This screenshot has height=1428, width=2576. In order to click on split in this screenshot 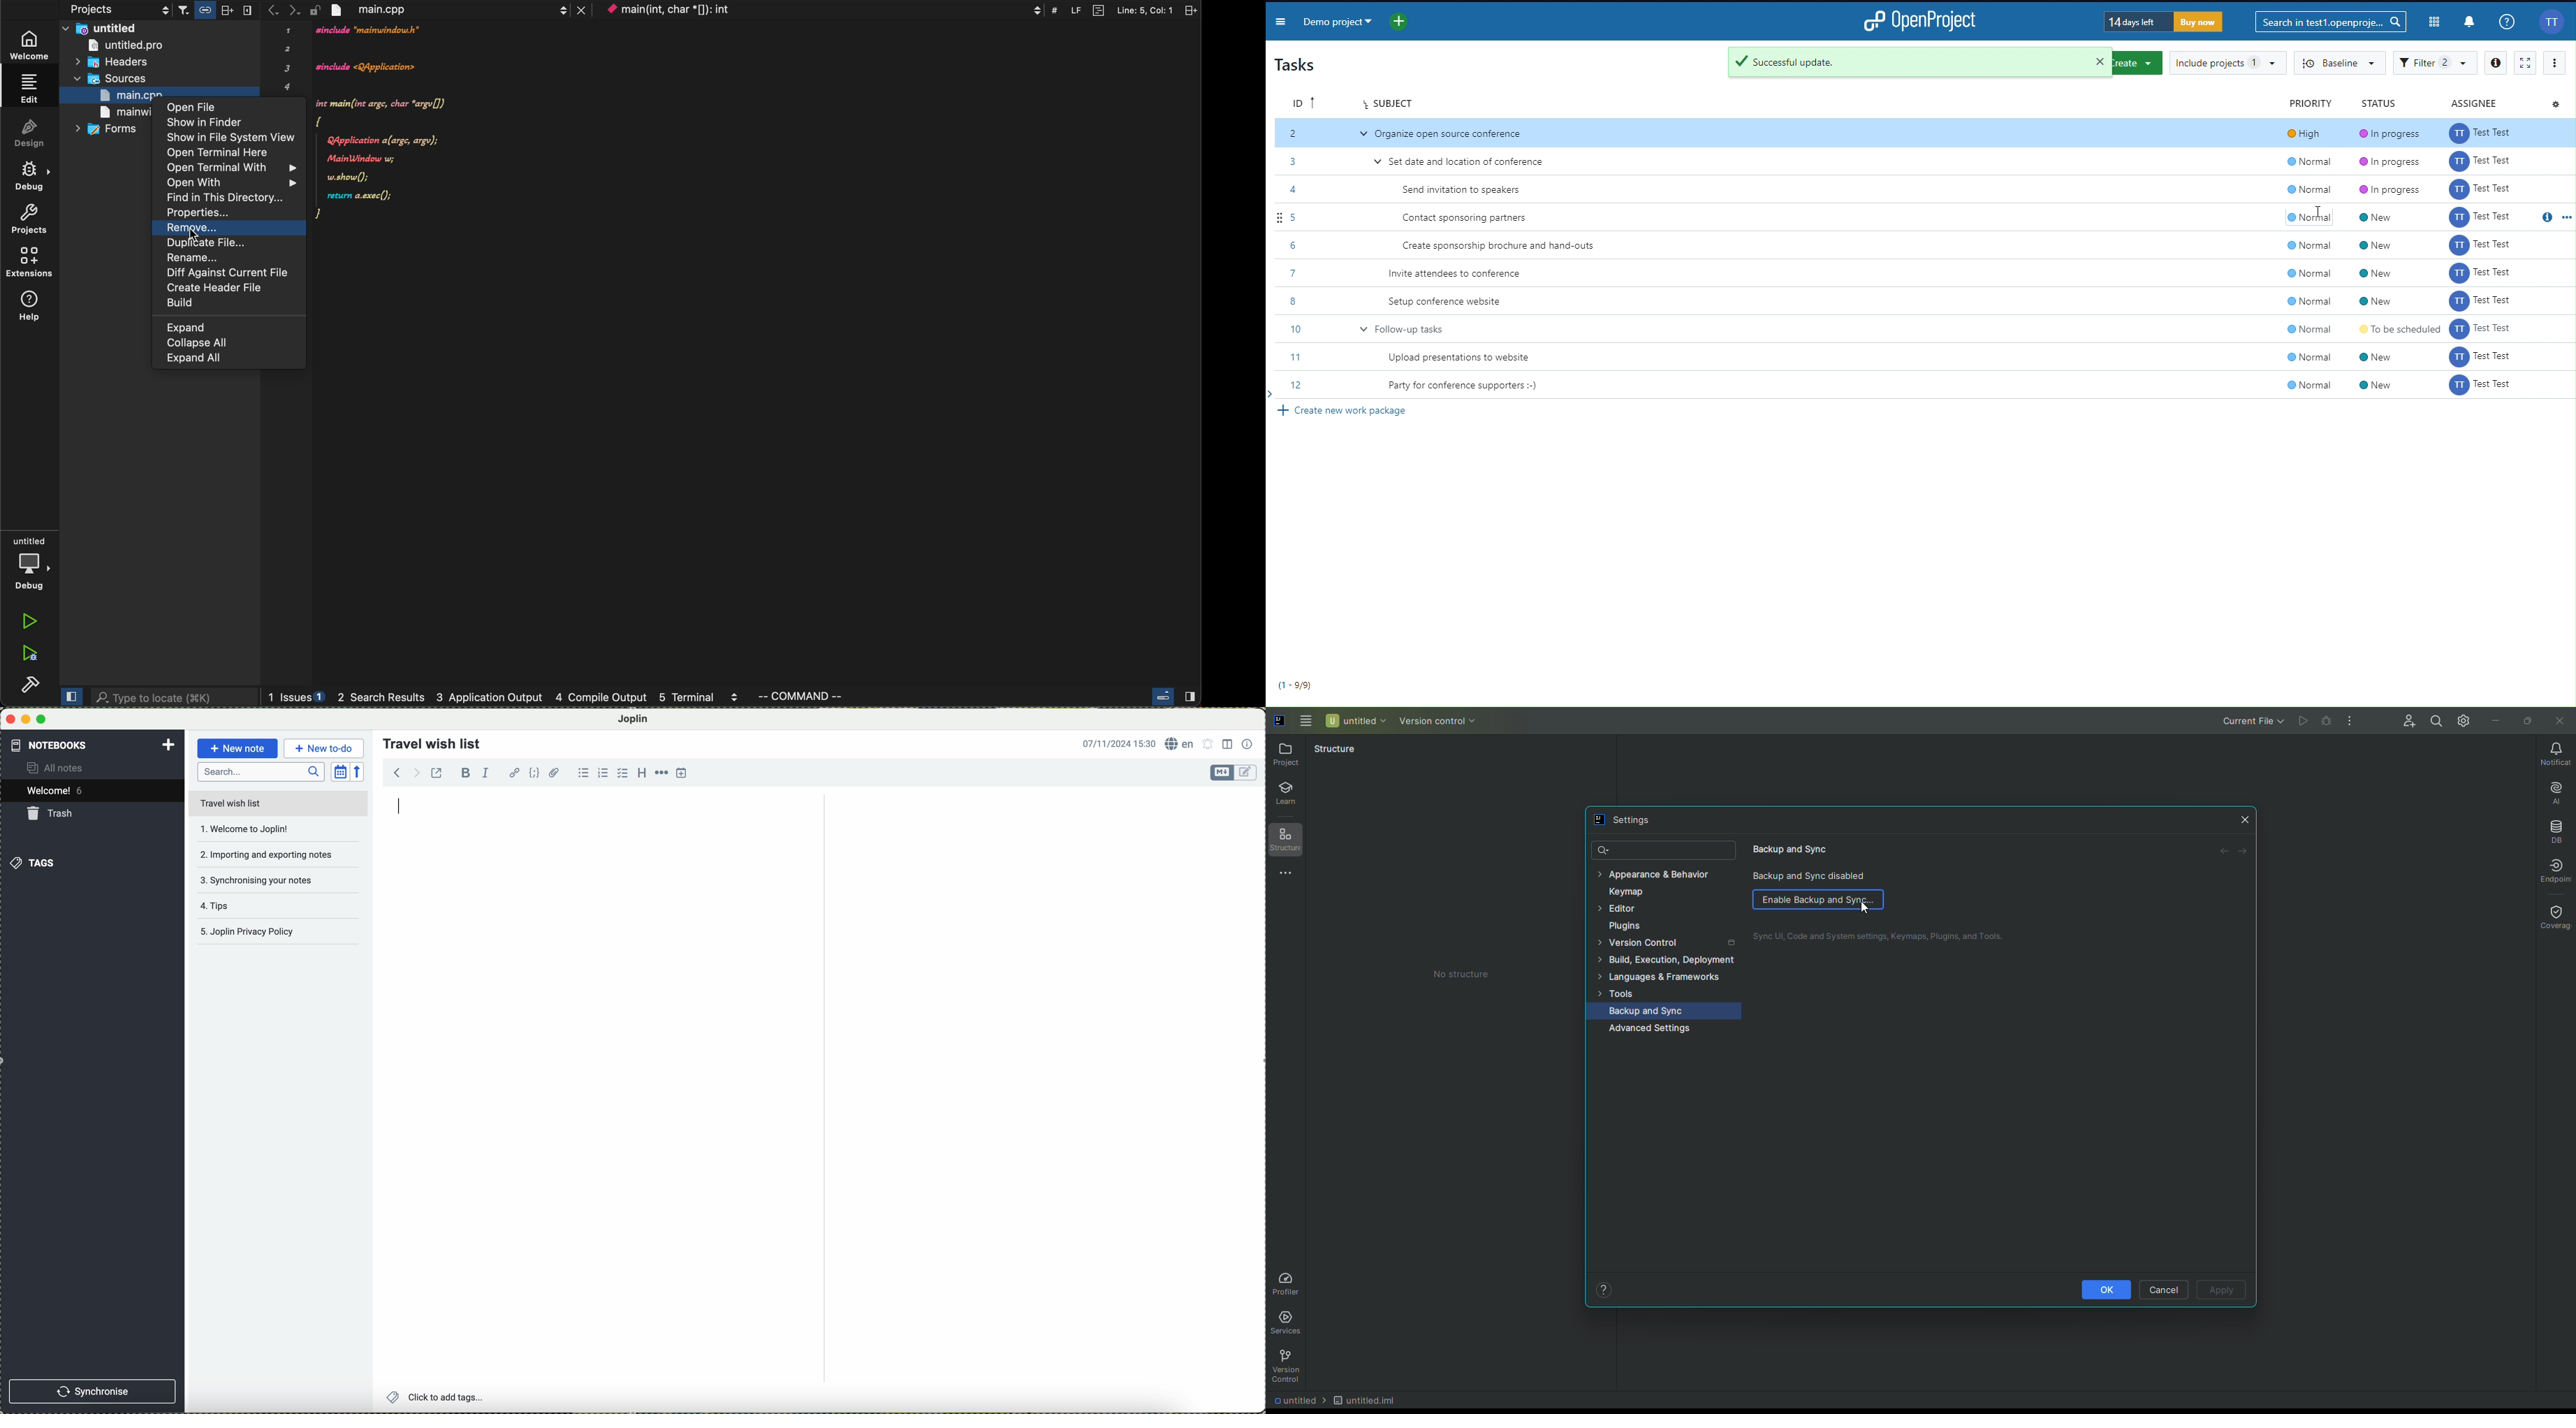, I will do `click(1134, 10)`.